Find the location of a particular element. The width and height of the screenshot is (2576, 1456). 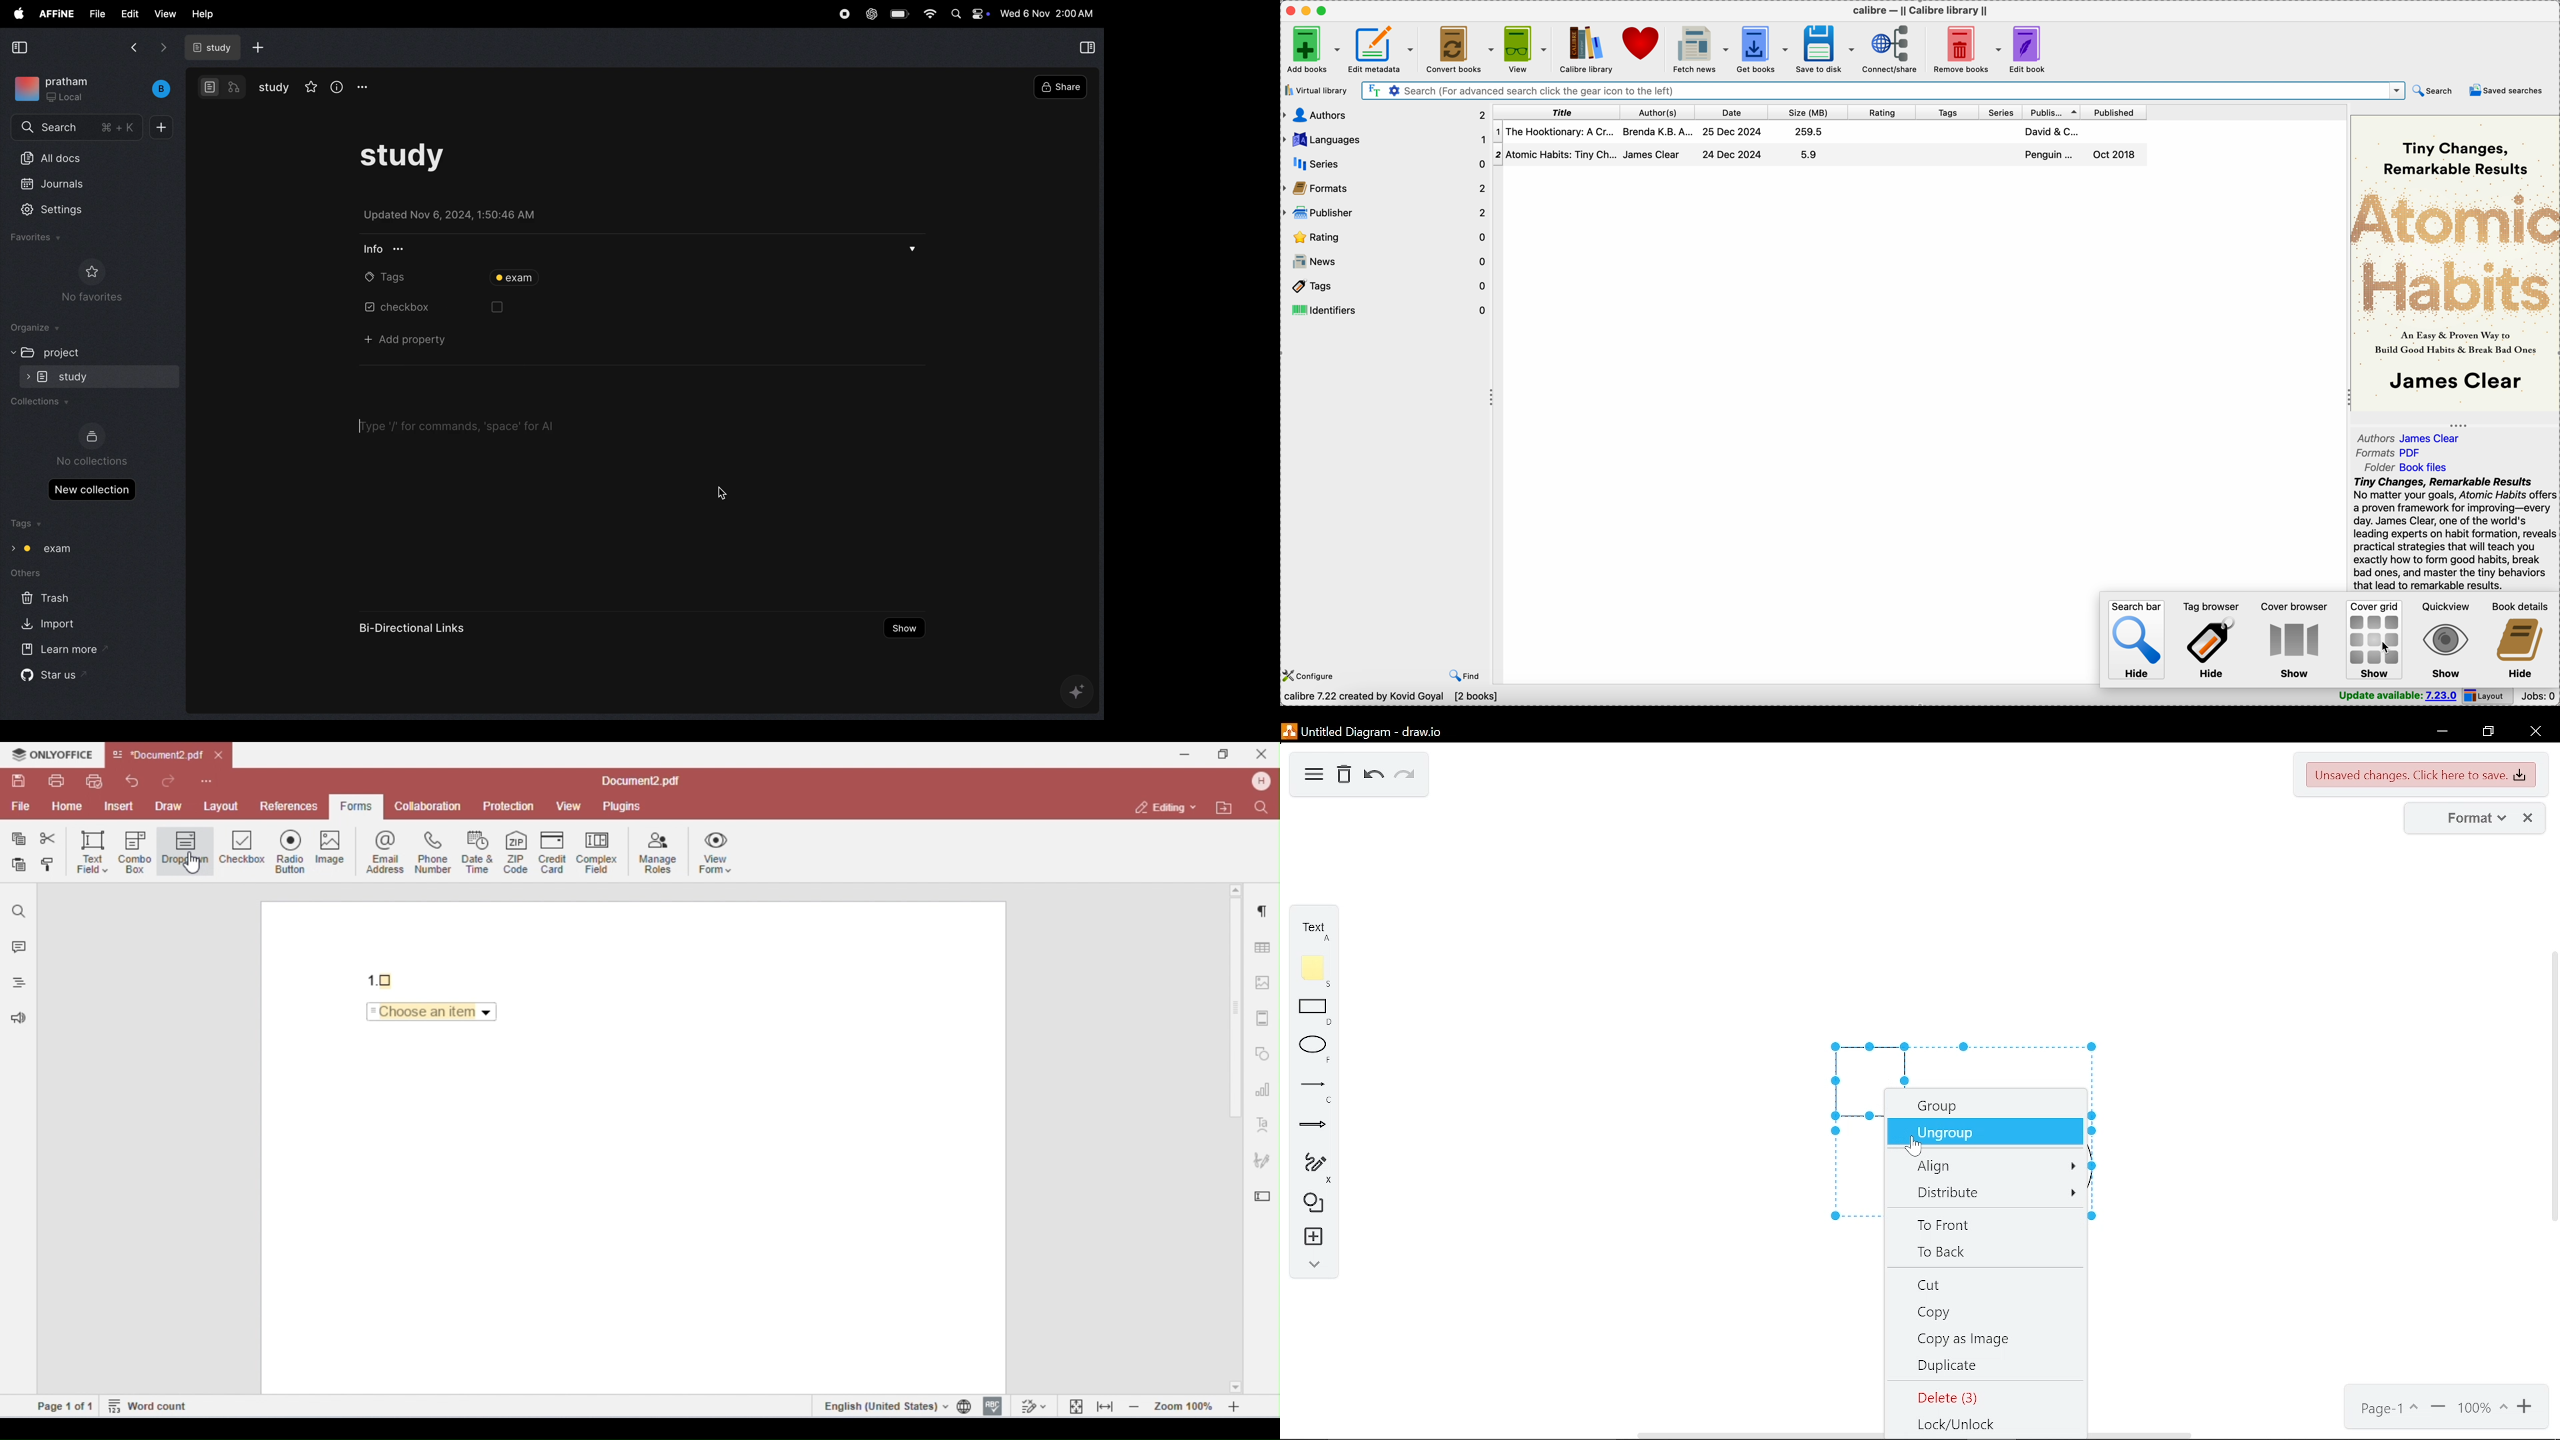

record is located at coordinates (841, 14).